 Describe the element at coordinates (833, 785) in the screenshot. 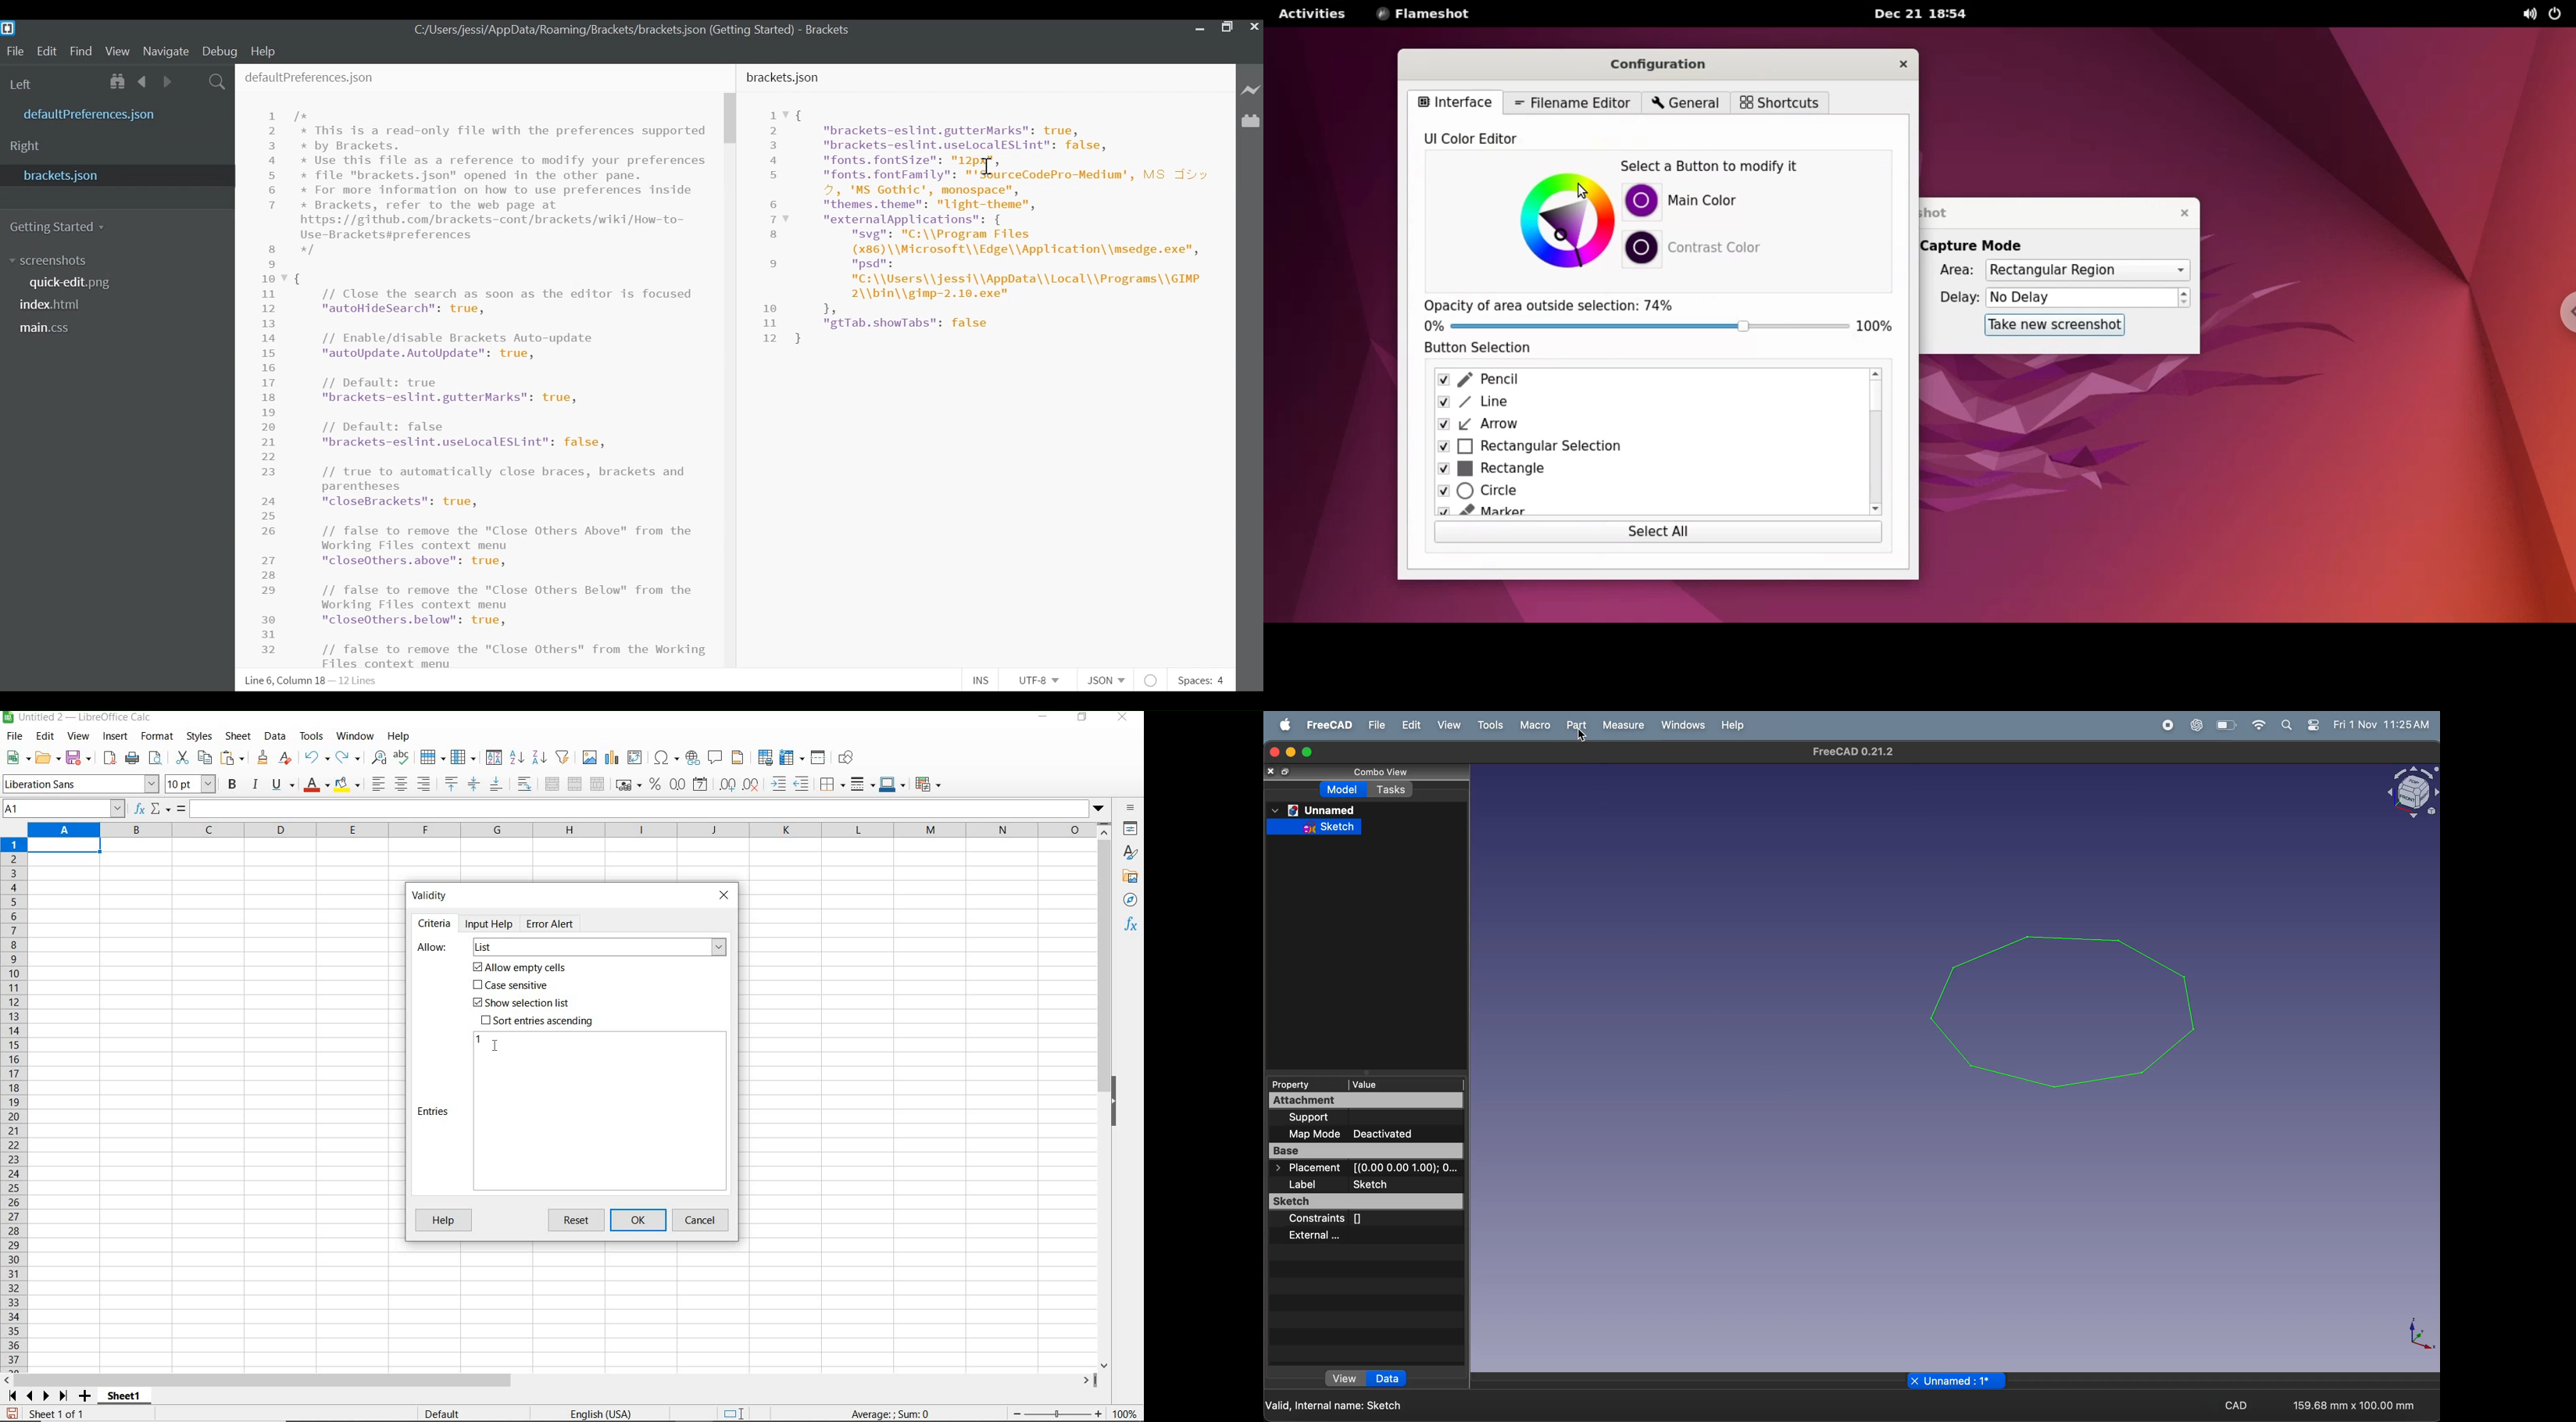

I see `borders` at that location.